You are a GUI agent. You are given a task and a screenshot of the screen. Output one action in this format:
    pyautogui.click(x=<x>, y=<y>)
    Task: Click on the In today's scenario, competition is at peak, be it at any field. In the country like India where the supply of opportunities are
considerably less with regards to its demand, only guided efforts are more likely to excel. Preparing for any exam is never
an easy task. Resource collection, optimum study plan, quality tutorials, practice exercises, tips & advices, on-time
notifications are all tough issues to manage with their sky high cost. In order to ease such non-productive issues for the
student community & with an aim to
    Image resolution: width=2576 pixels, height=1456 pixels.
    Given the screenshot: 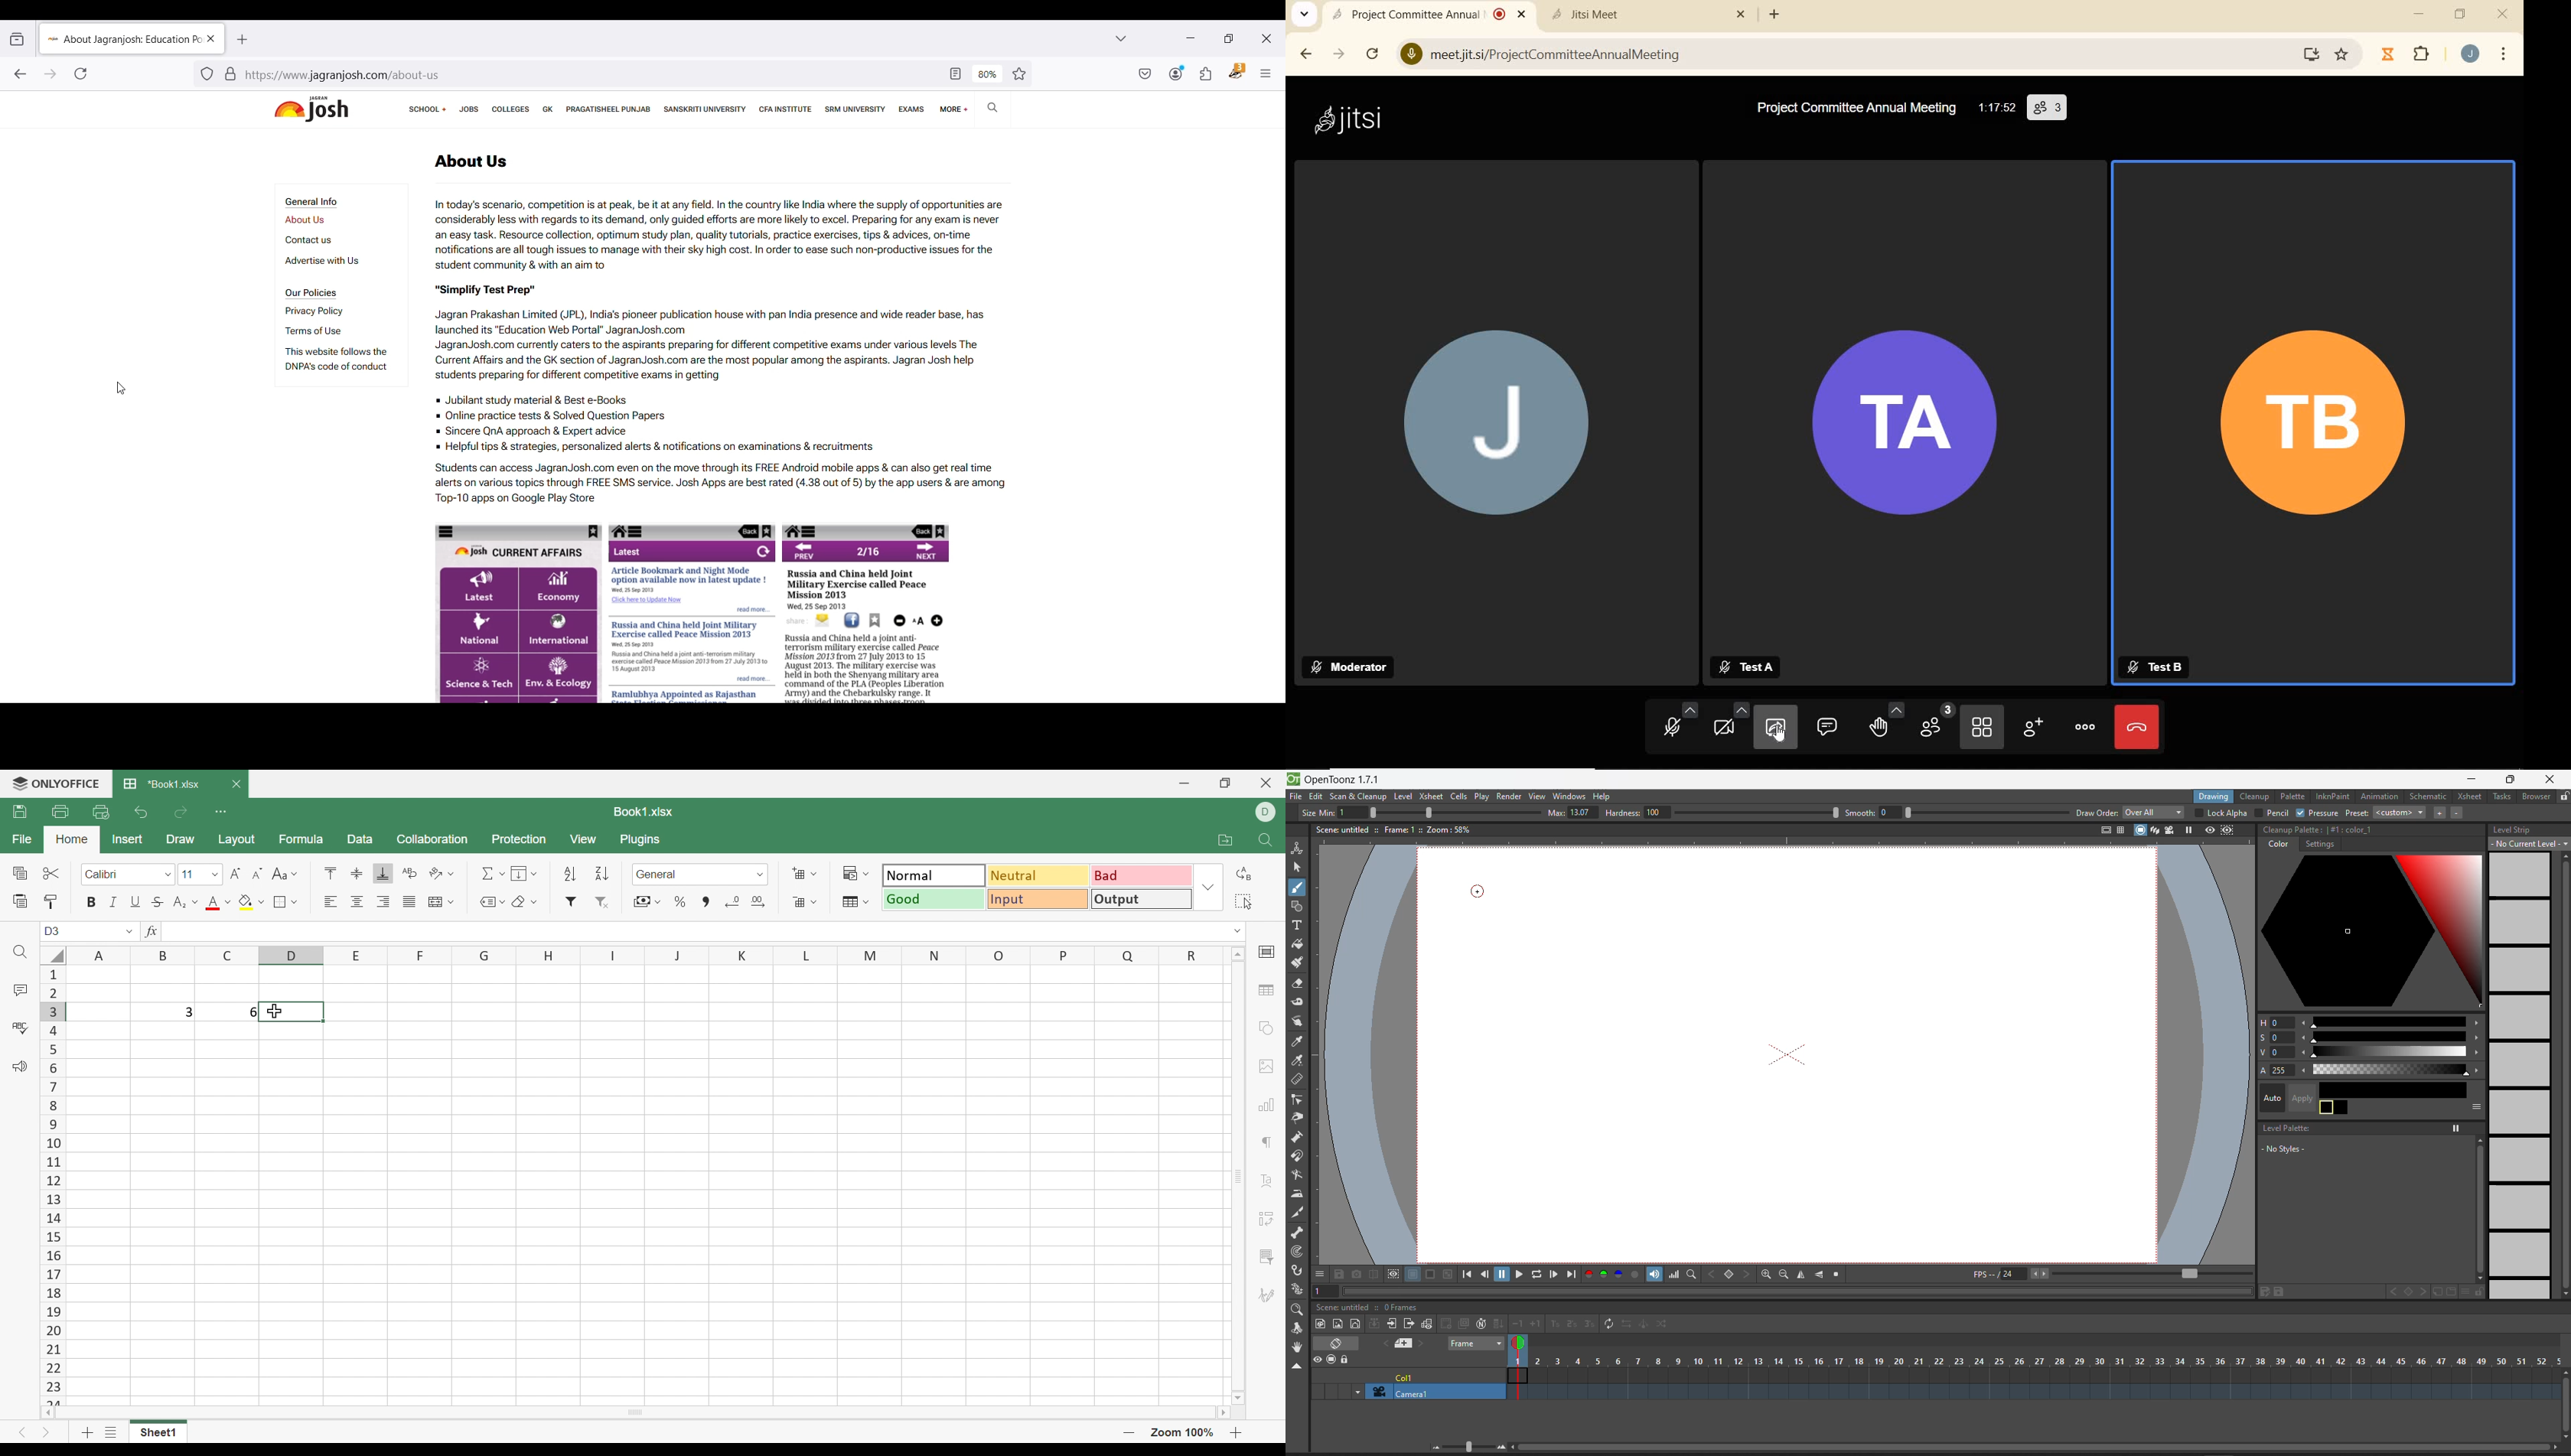 What is the action you would take?
    pyautogui.click(x=722, y=234)
    